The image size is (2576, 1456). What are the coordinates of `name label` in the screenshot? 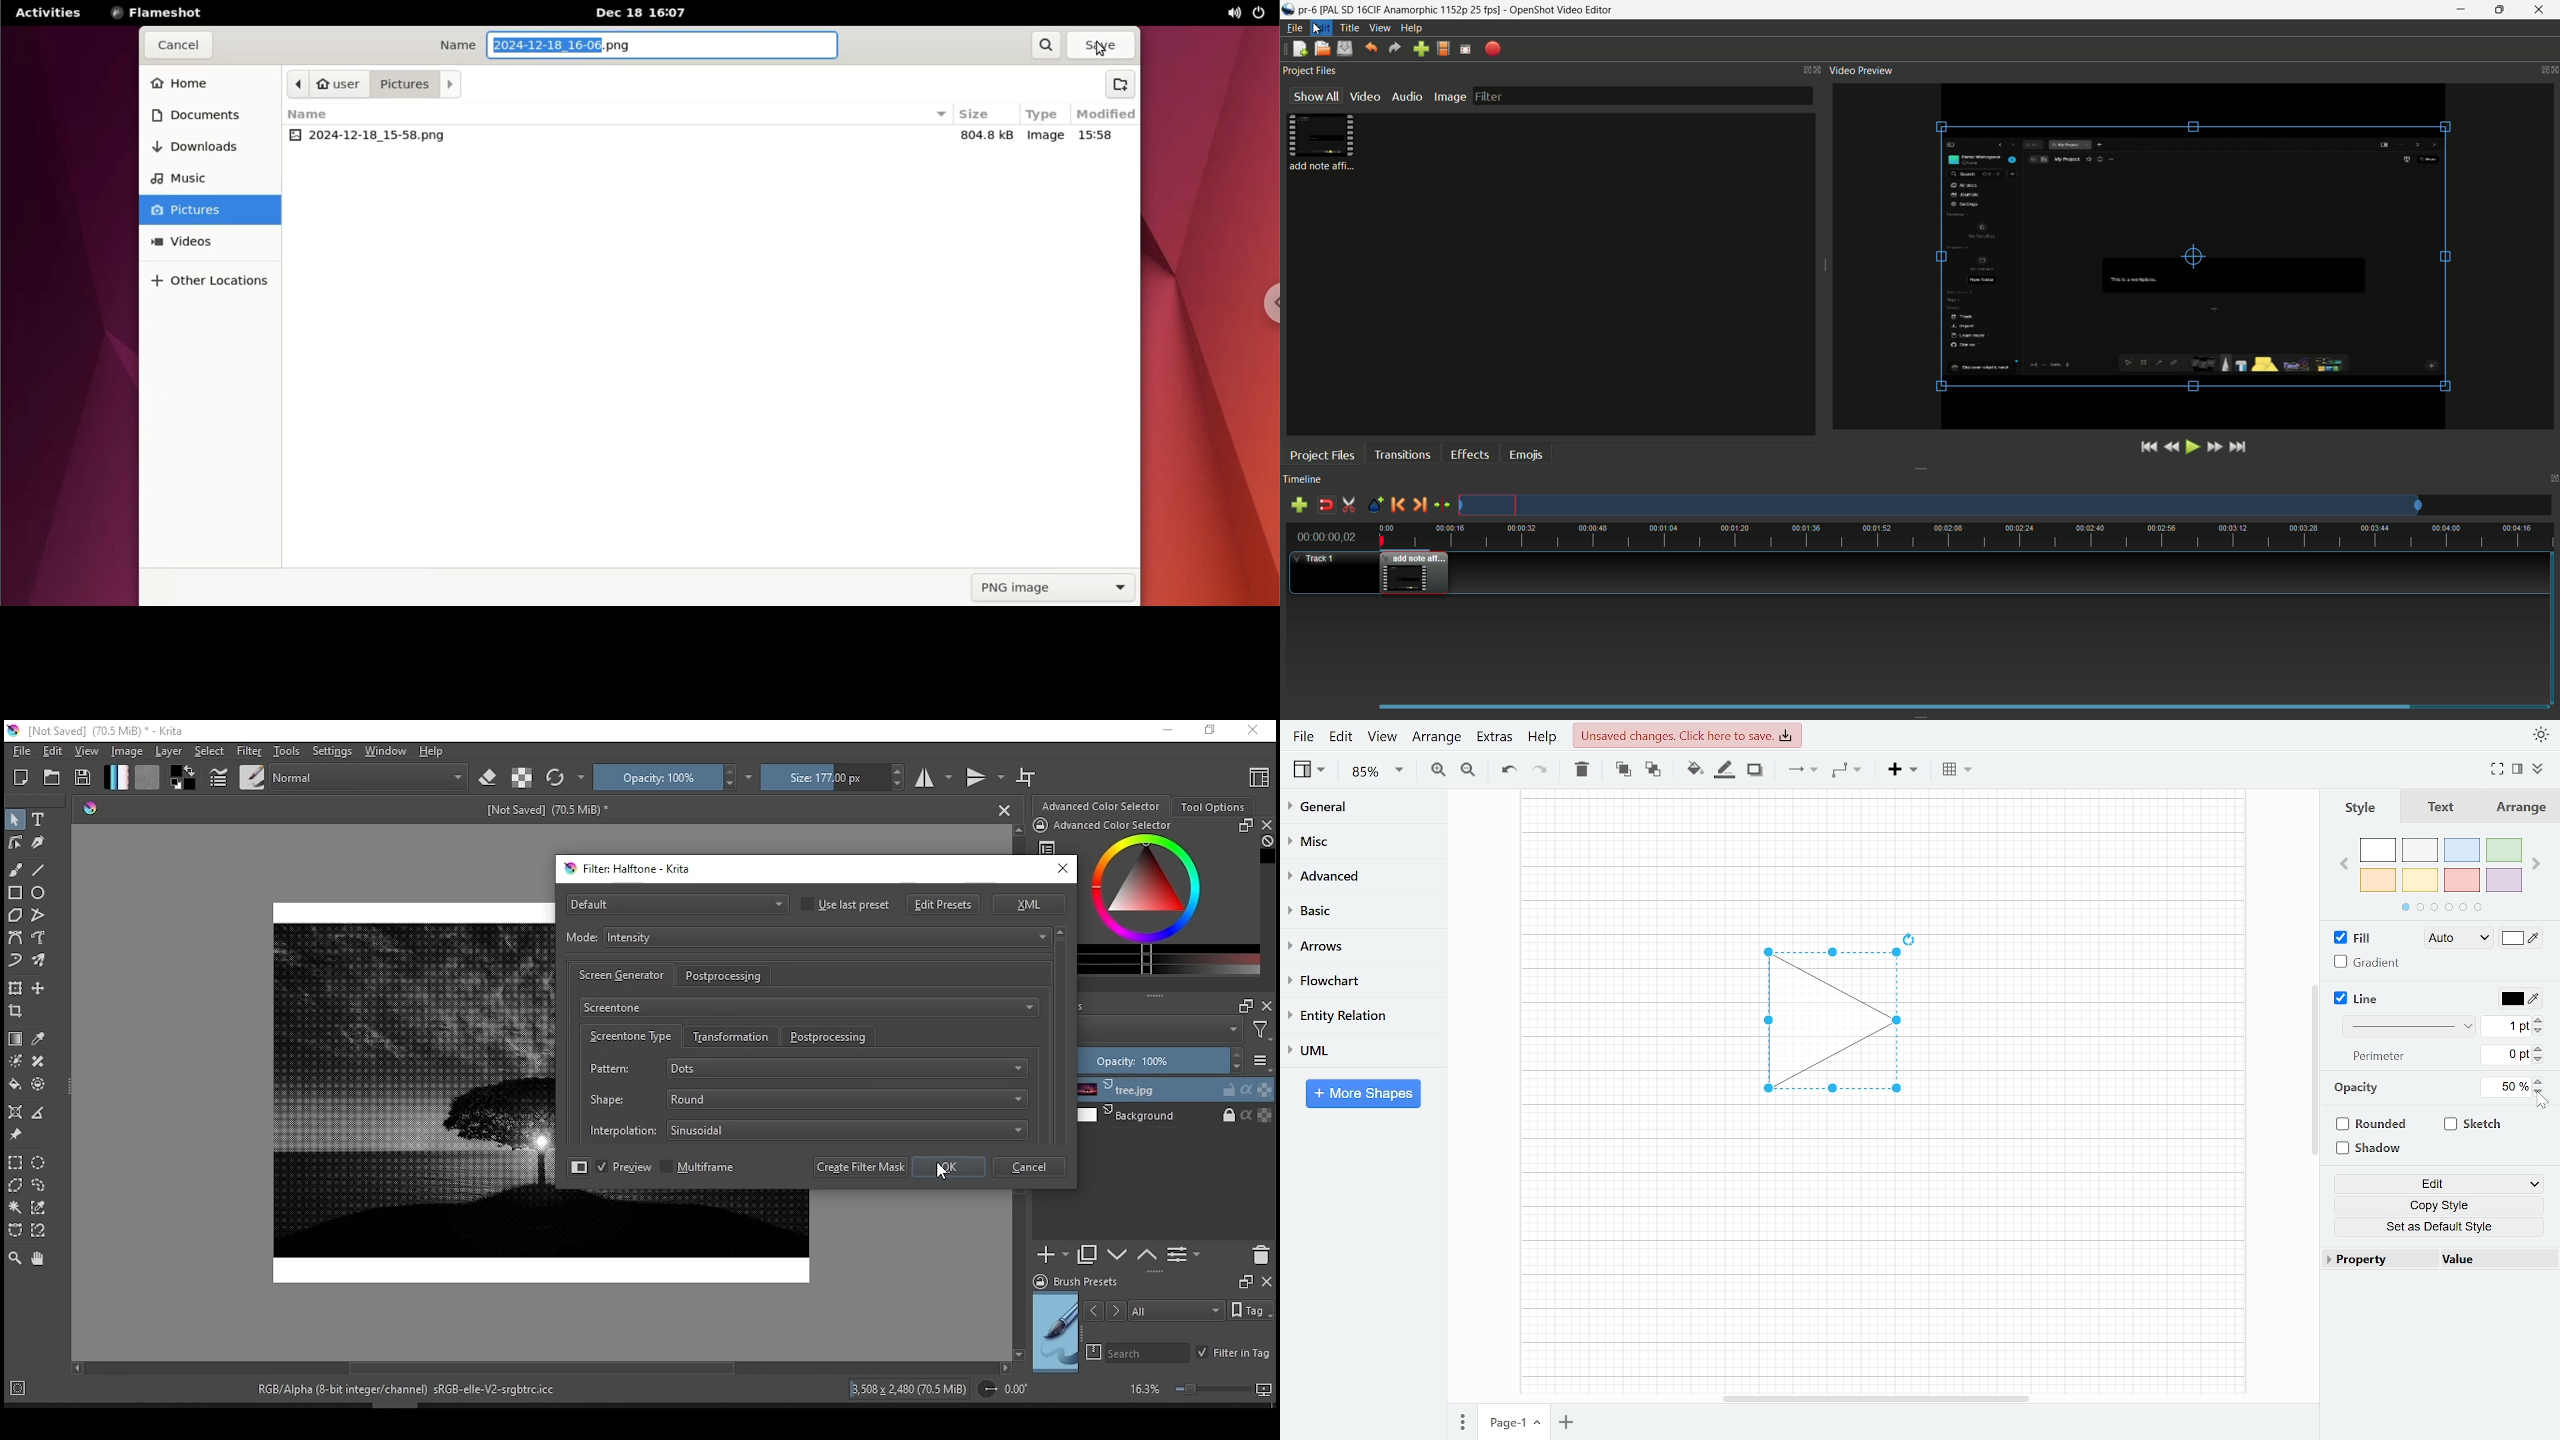 It's located at (321, 114).